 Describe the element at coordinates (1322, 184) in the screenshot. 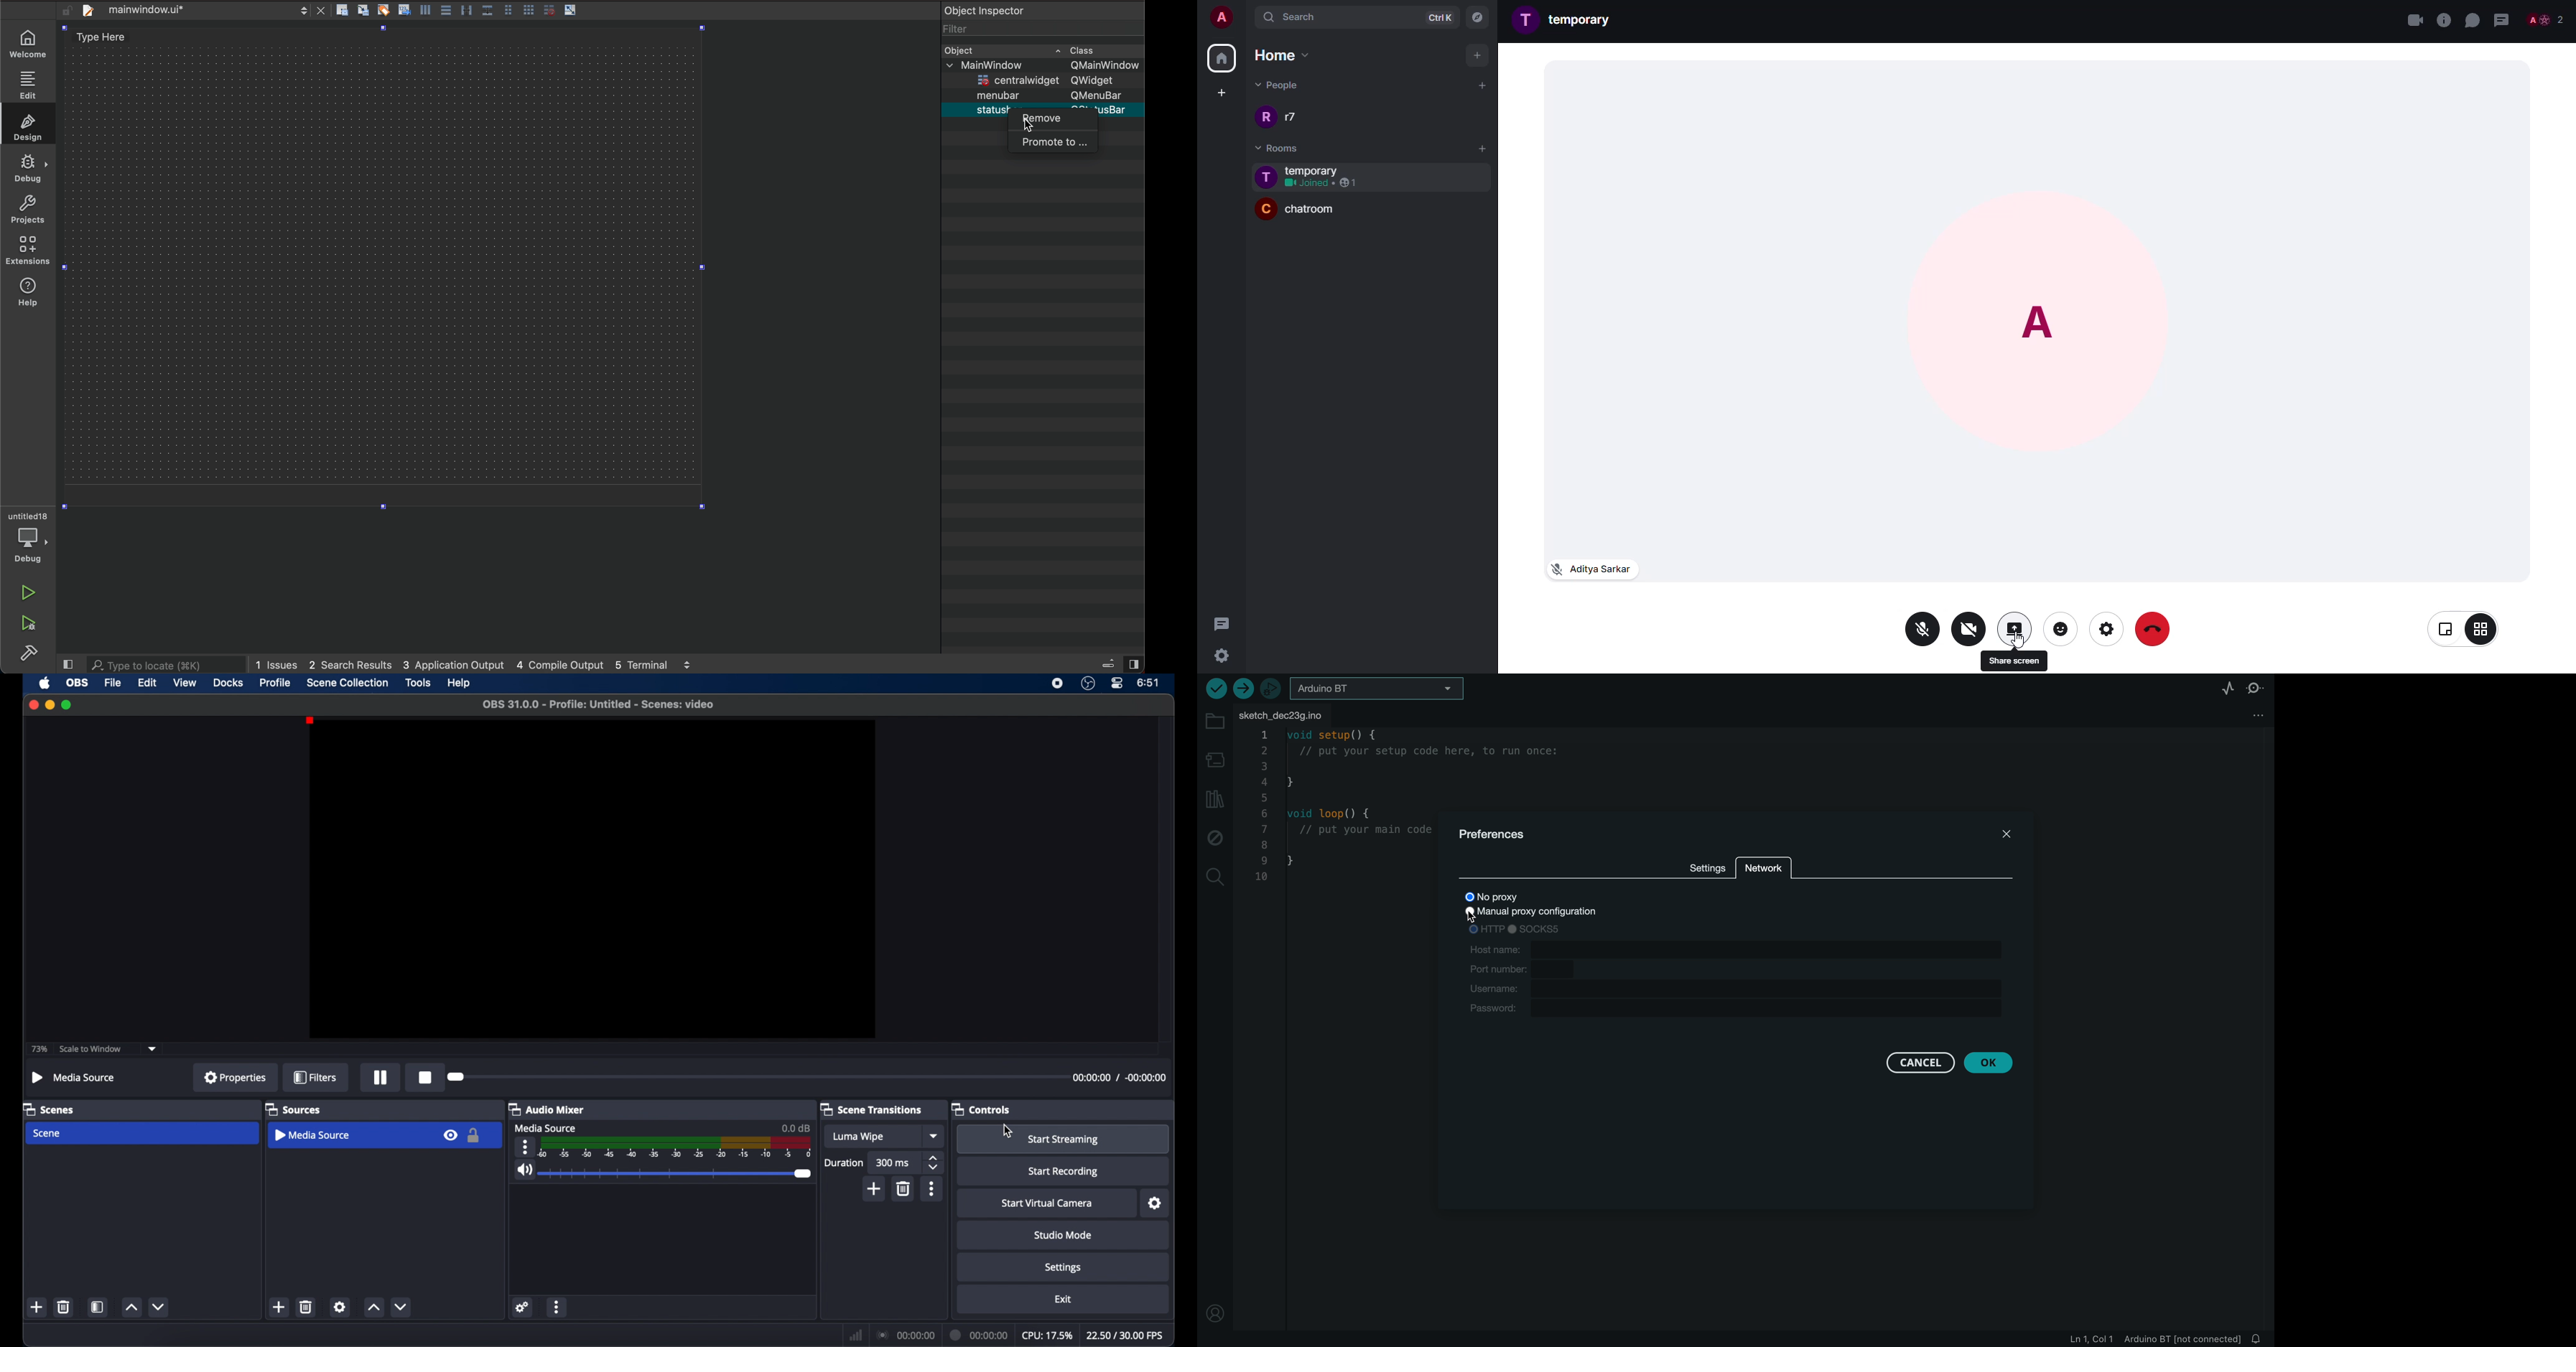

I see `1 joined` at that location.